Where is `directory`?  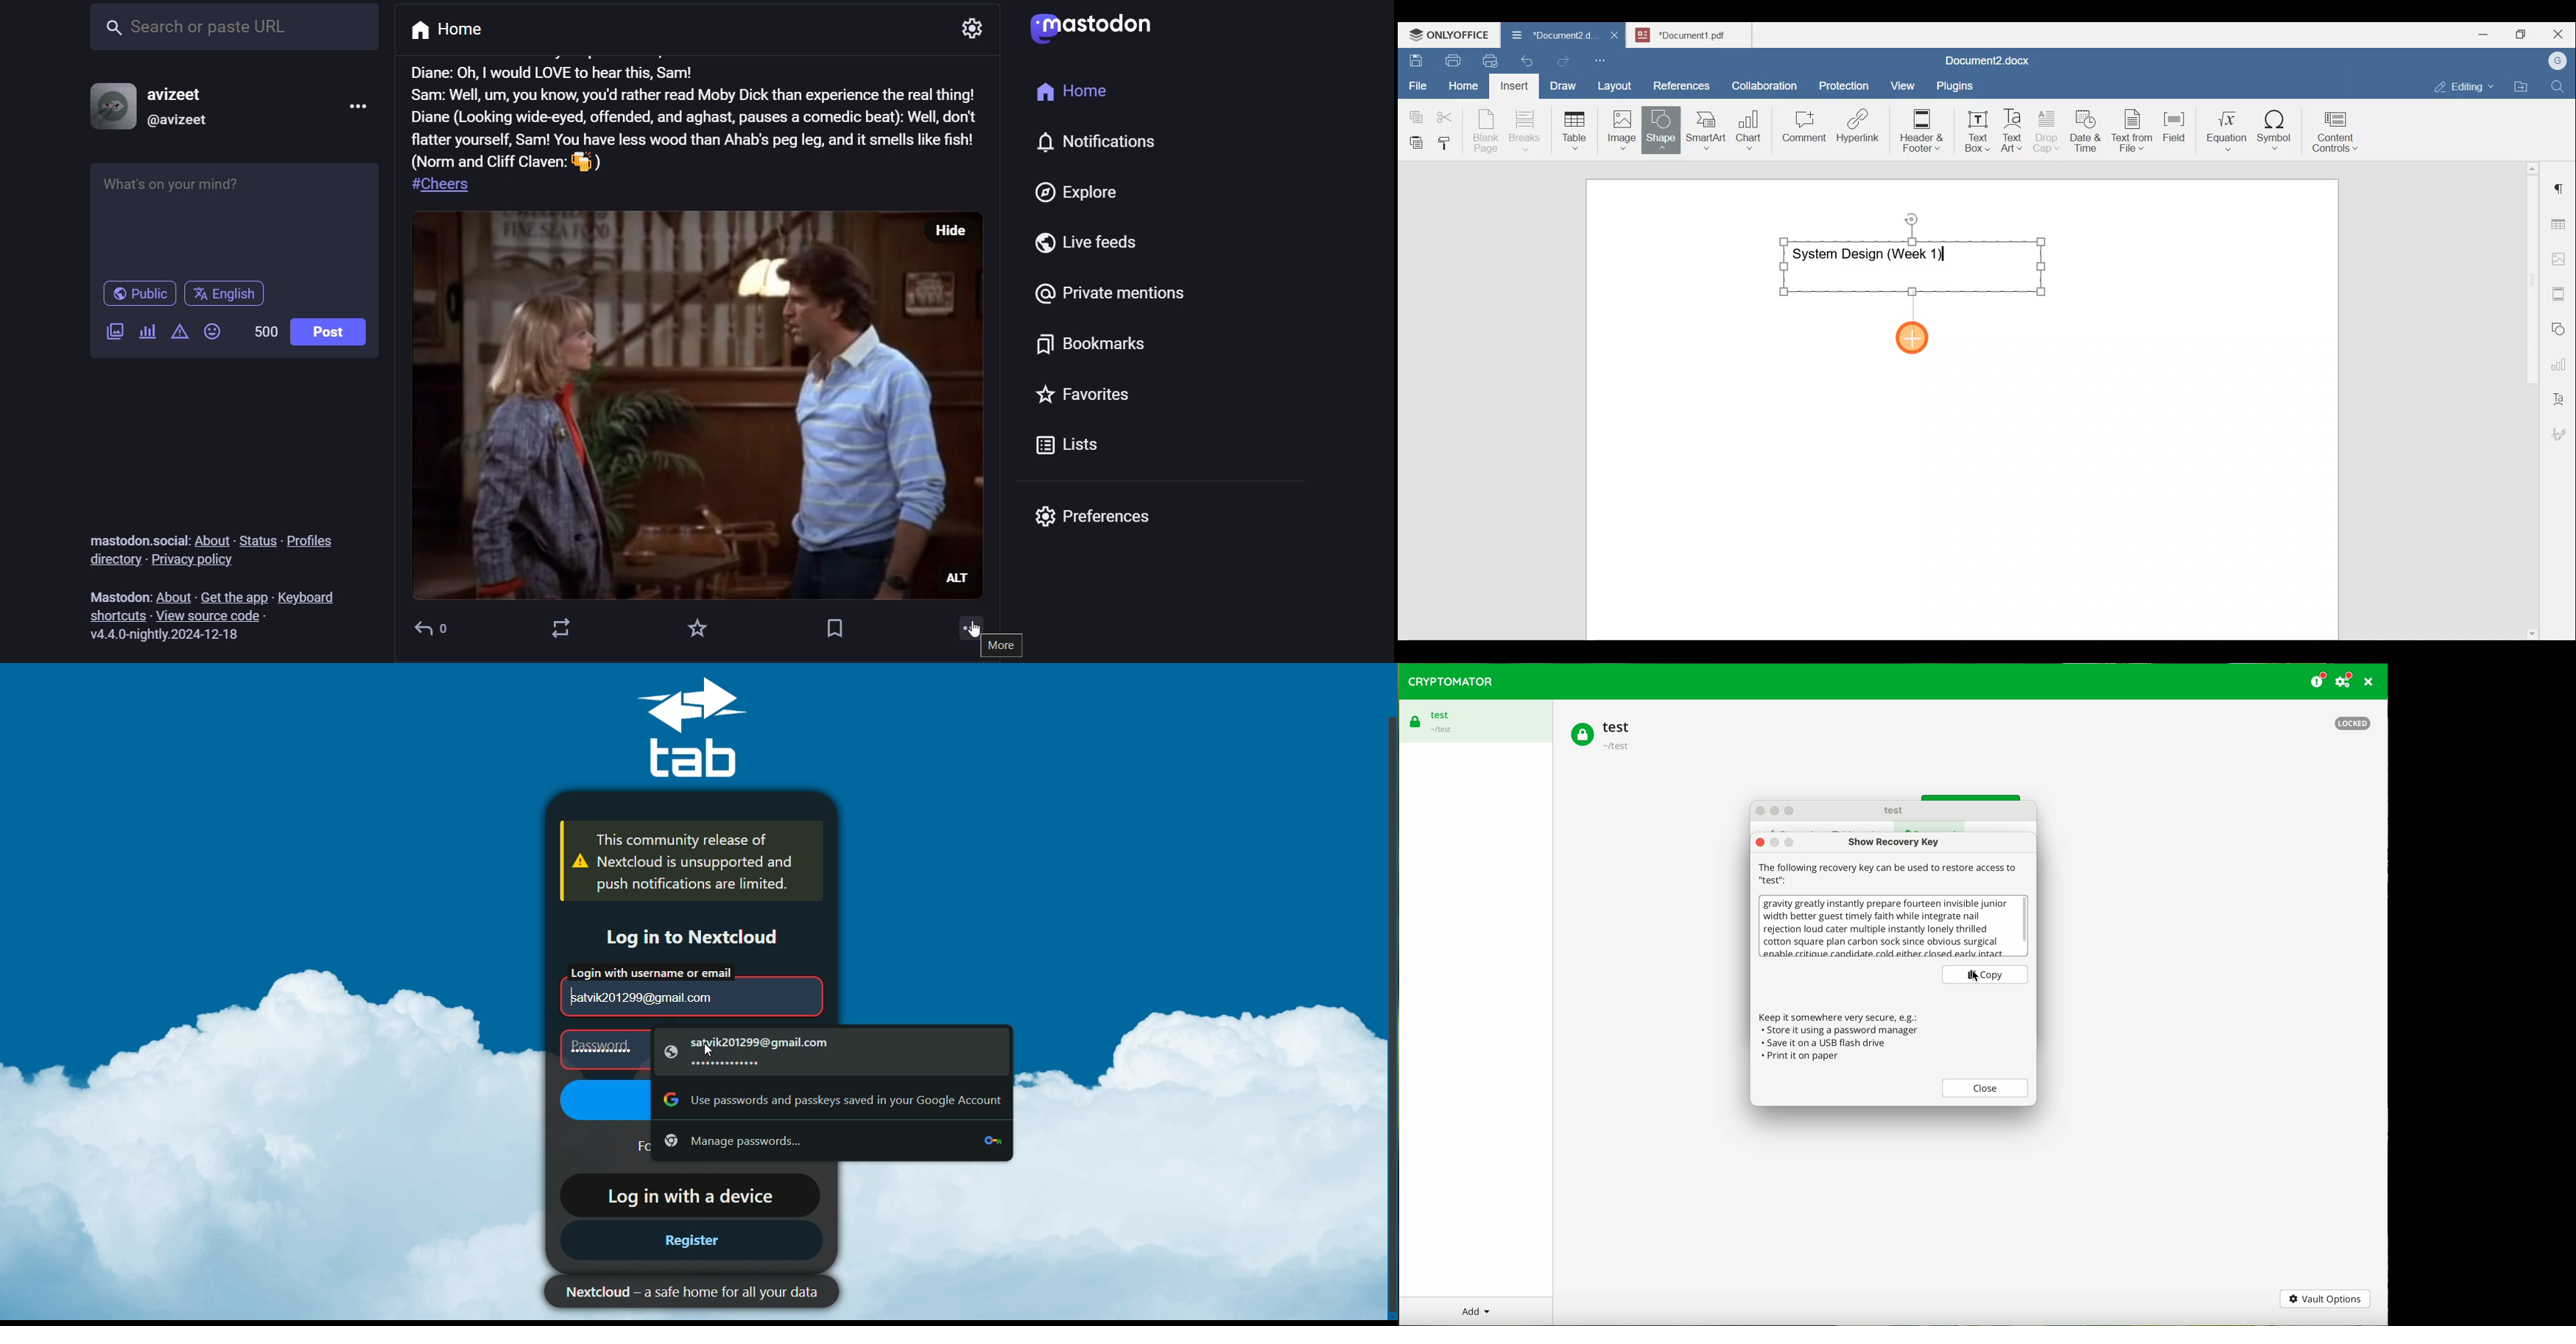 directory is located at coordinates (112, 562).